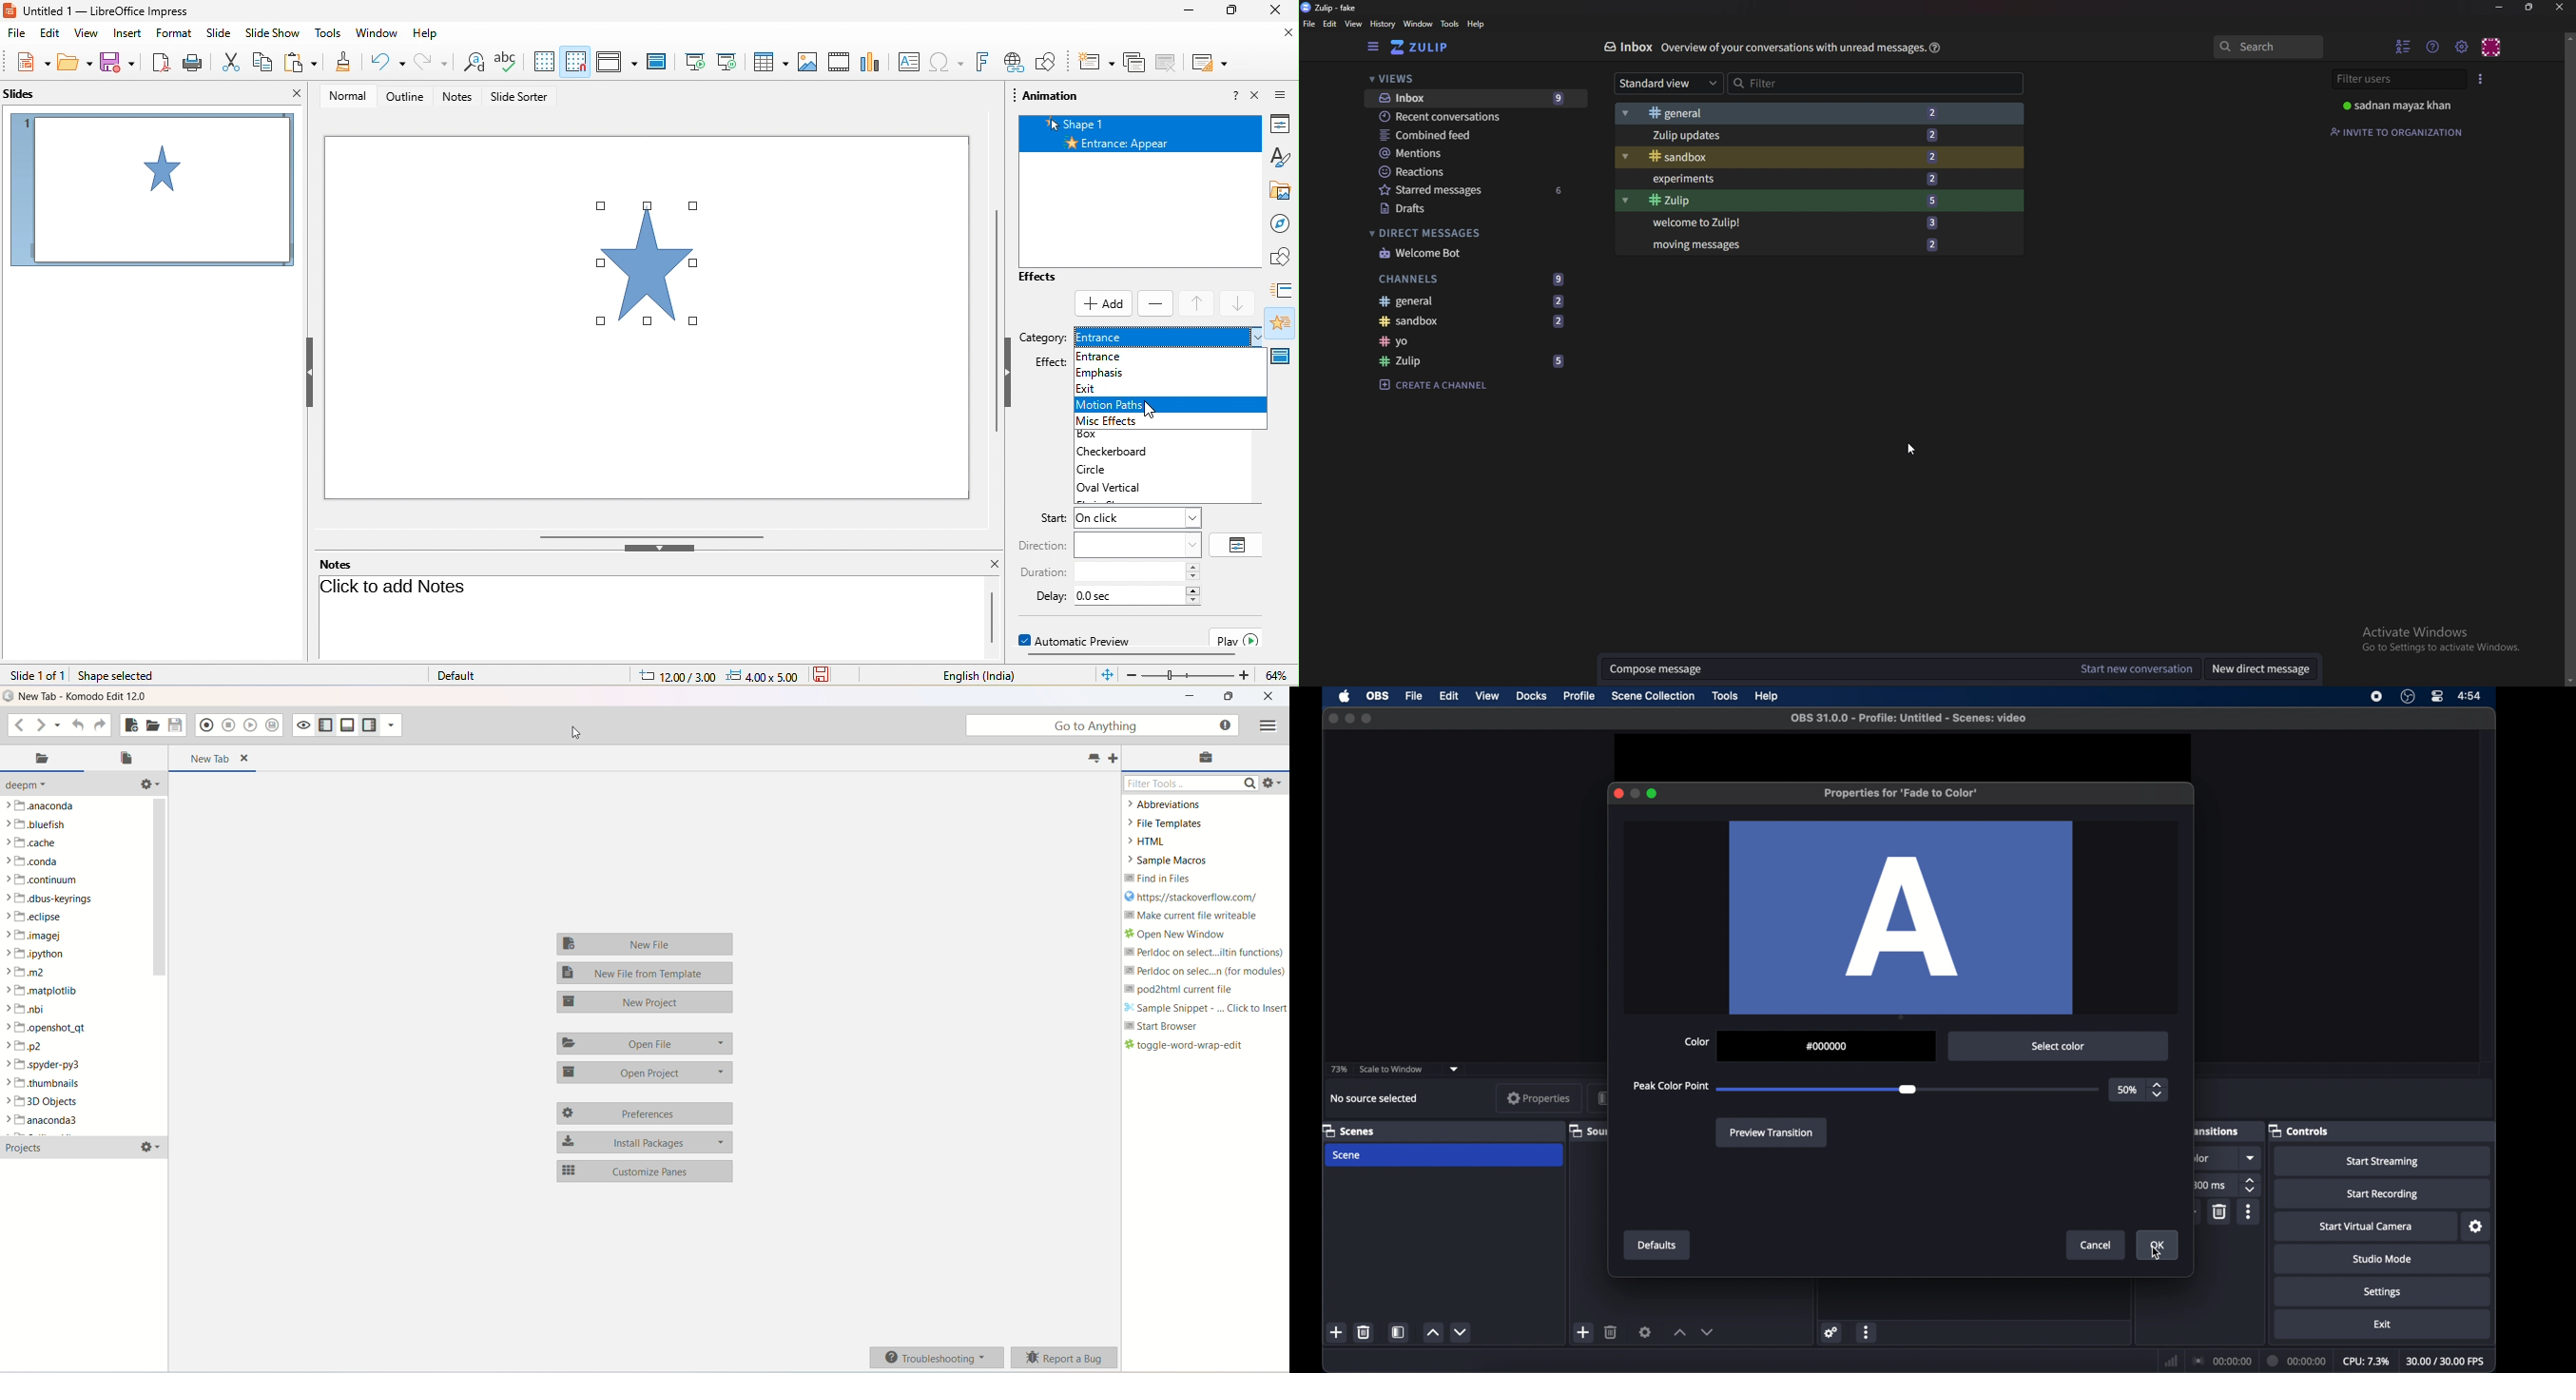 The image size is (2576, 1400). Describe the element at coordinates (1821, 156) in the screenshot. I see `Sandbox` at that location.